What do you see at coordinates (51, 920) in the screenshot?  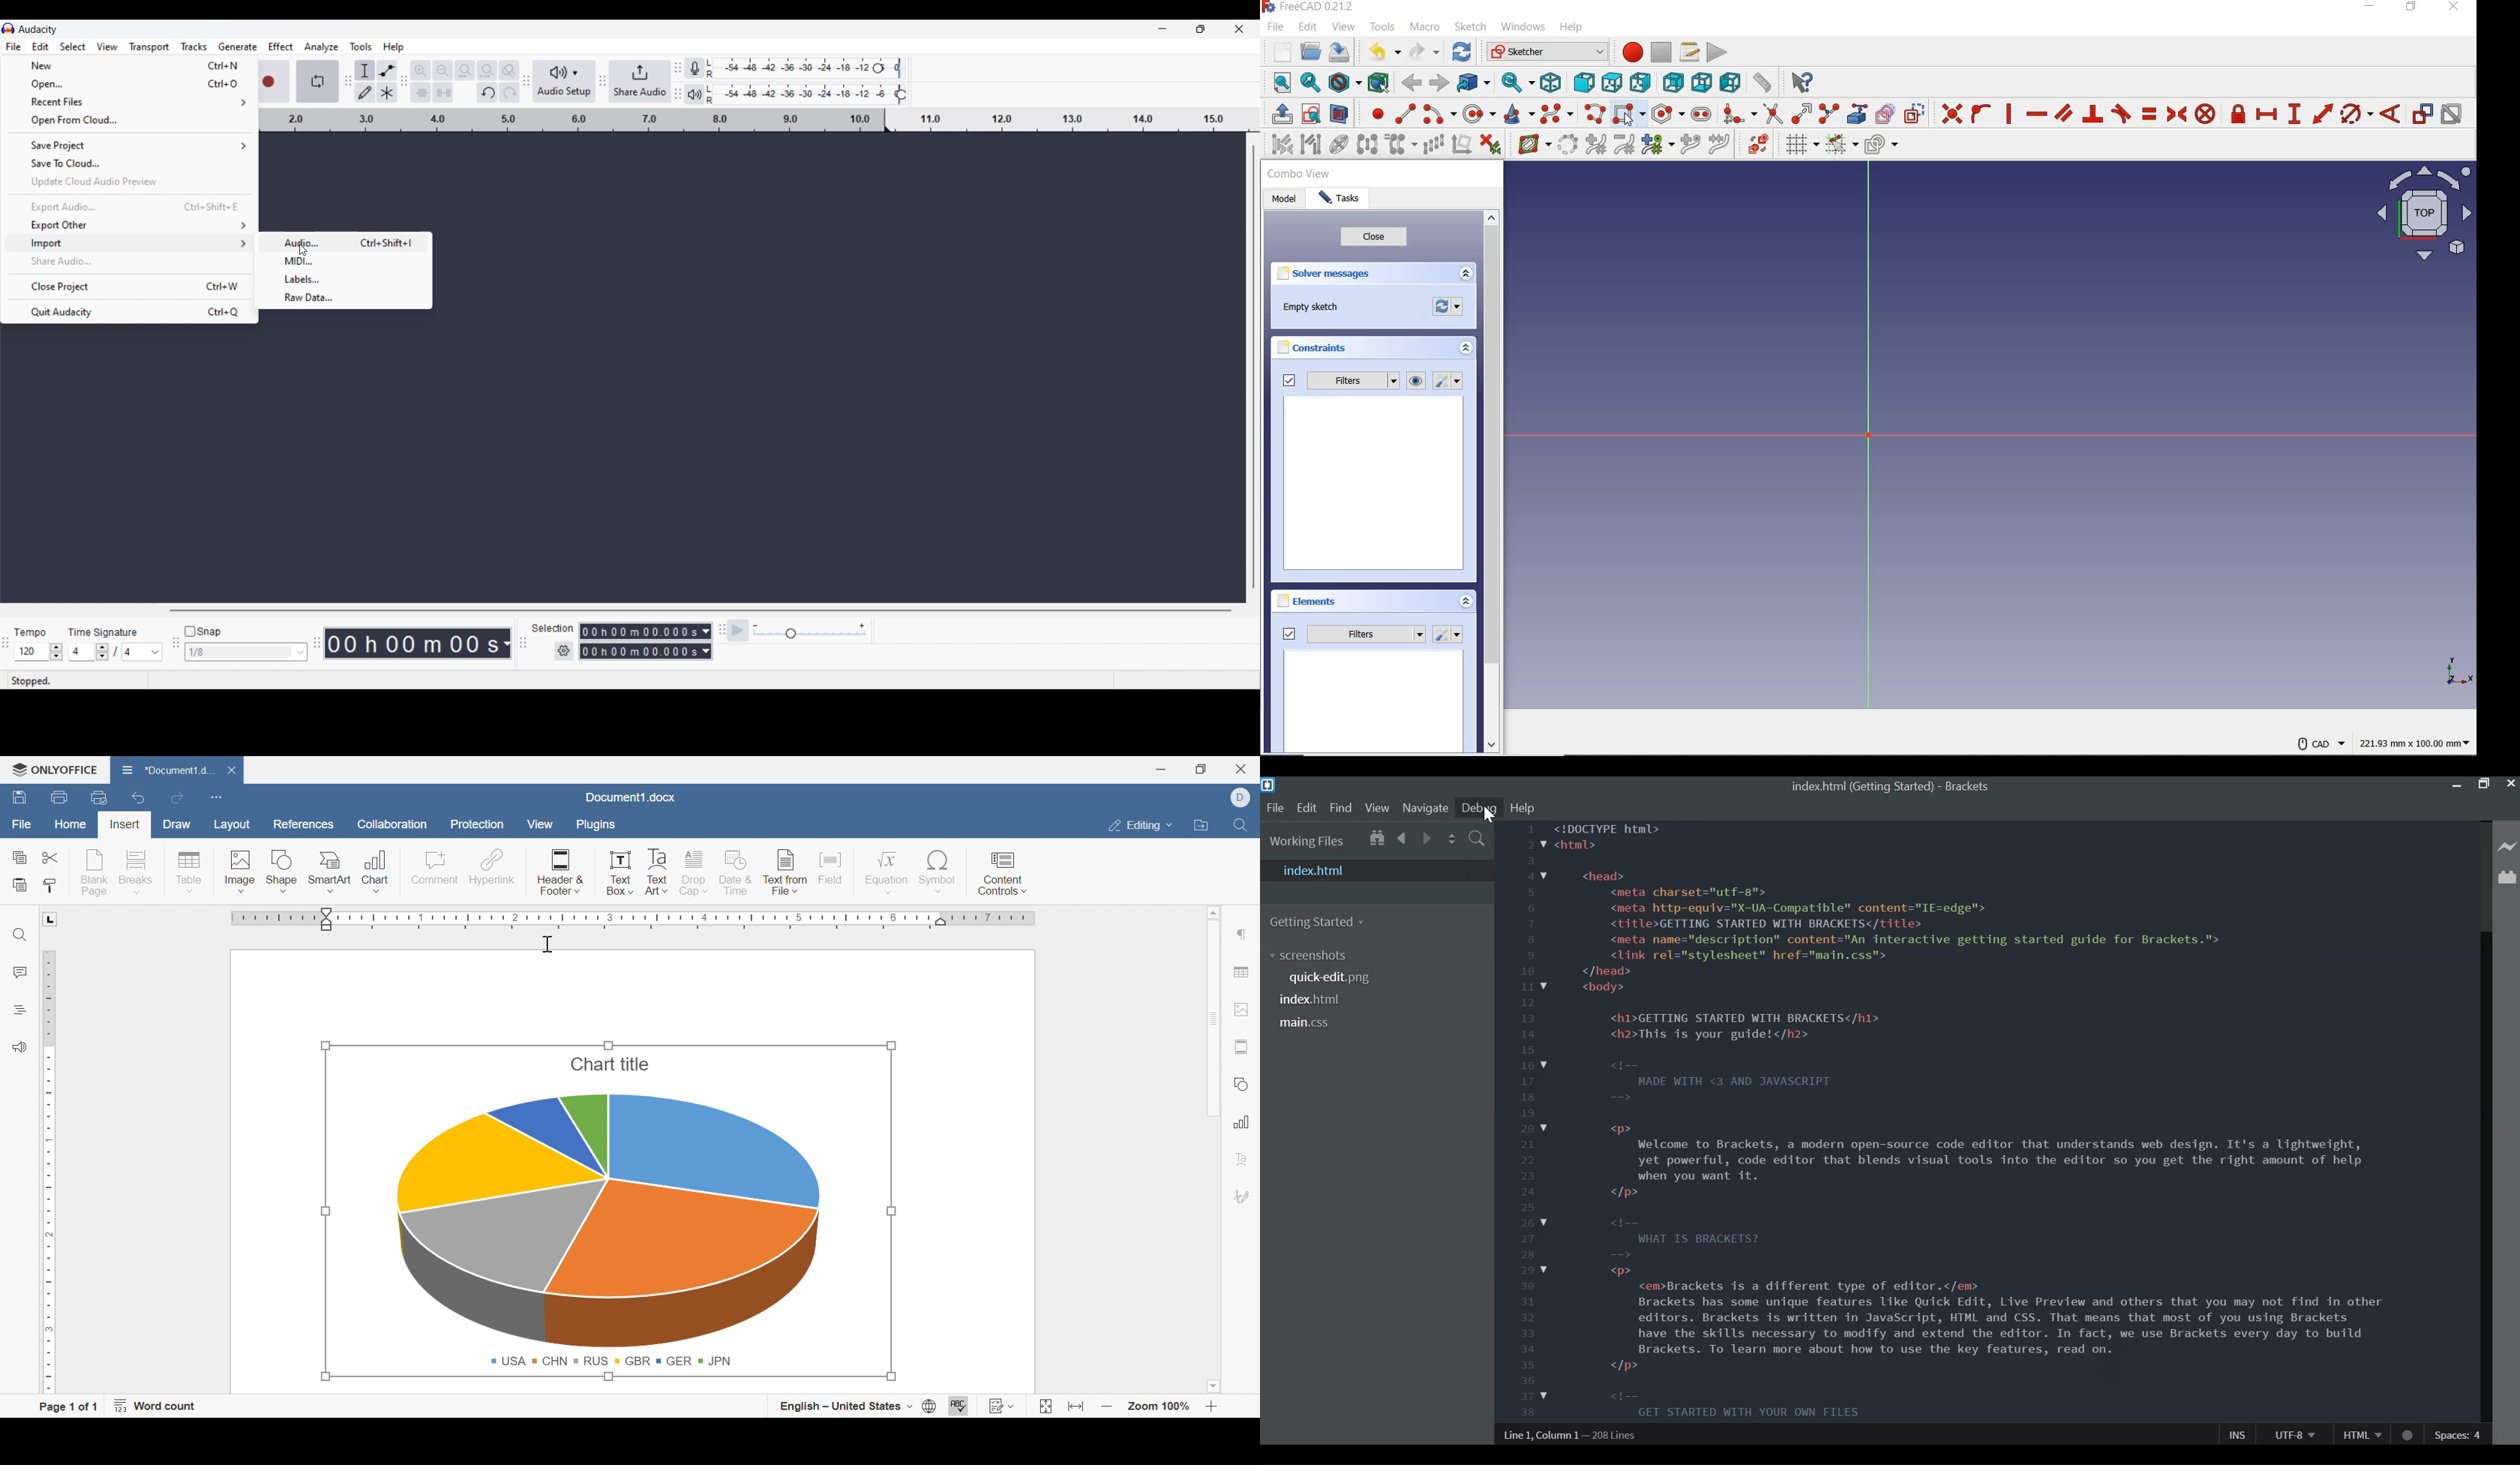 I see `L` at bounding box center [51, 920].